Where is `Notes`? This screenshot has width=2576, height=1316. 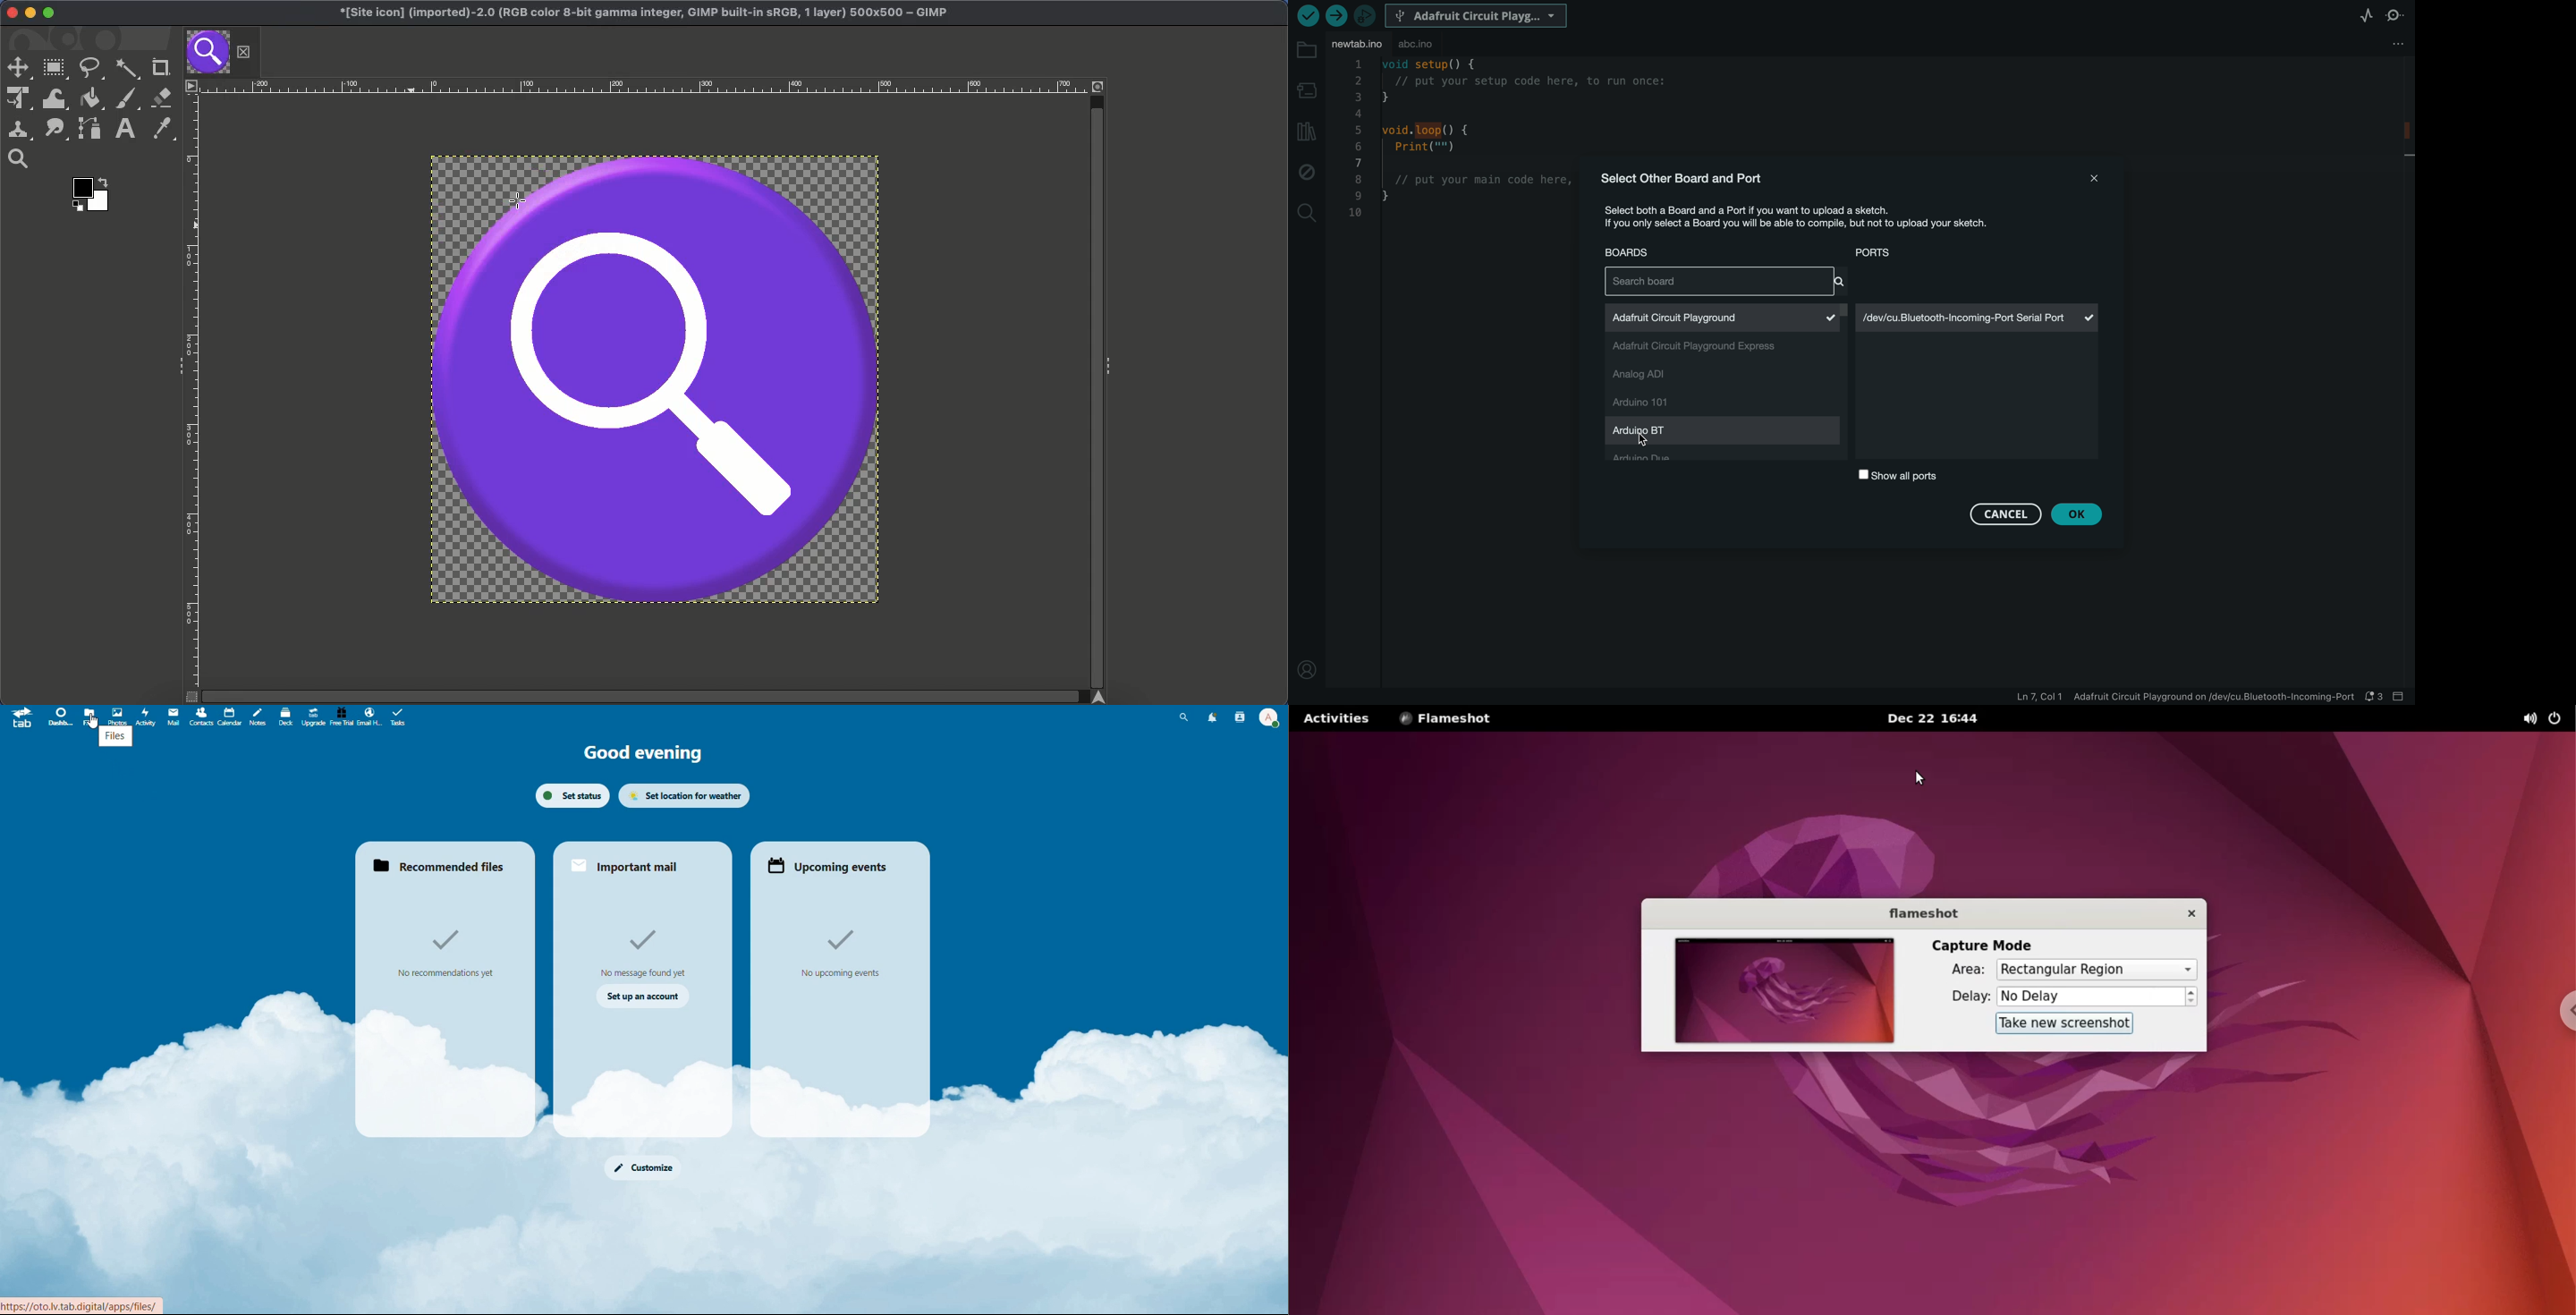 Notes is located at coordinates (258, 716).